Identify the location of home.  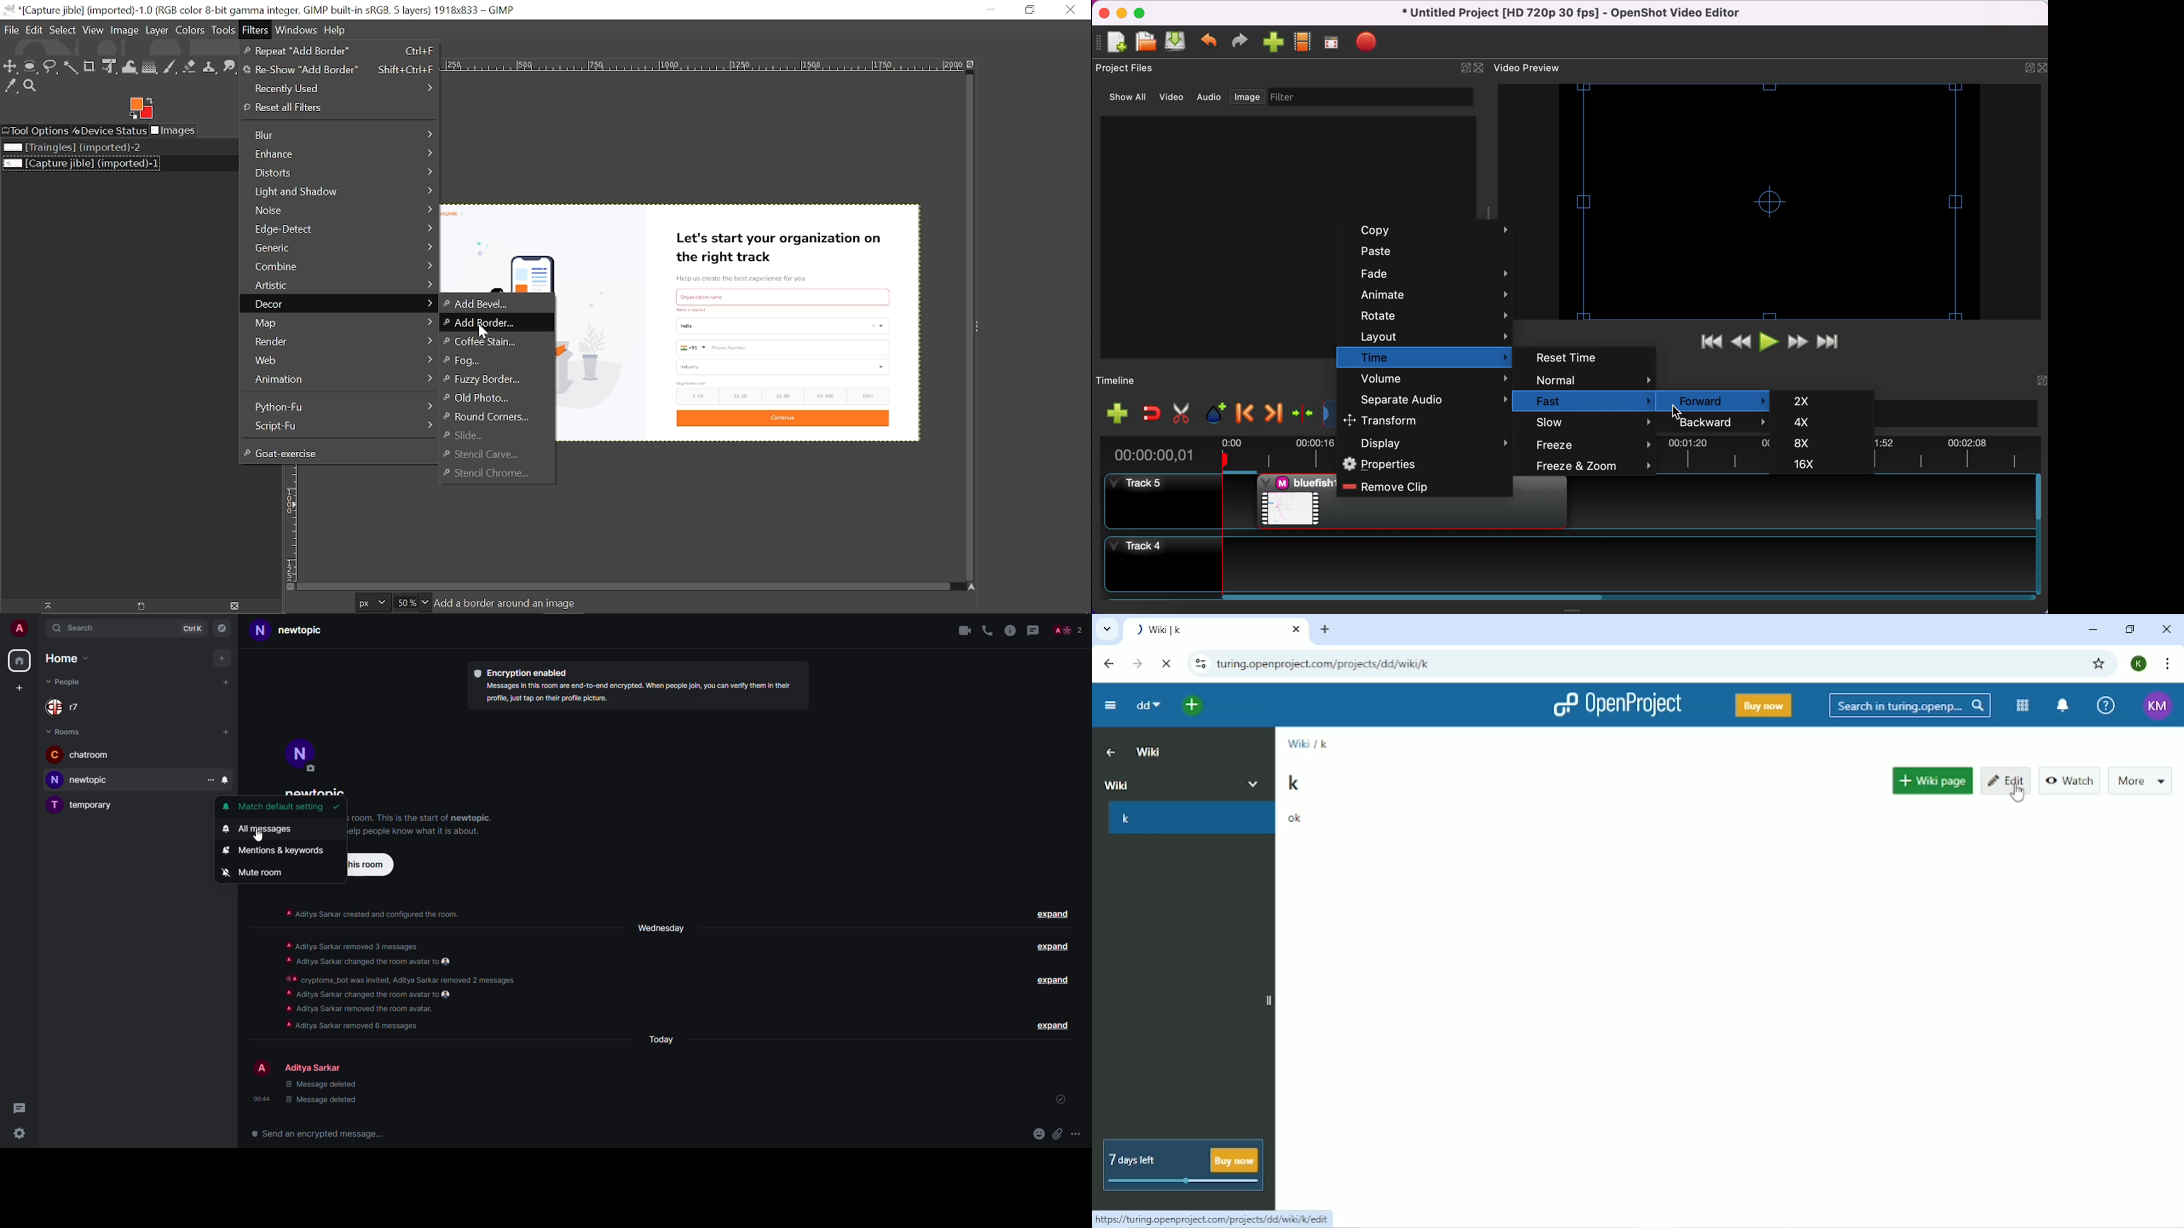
(20, 661).